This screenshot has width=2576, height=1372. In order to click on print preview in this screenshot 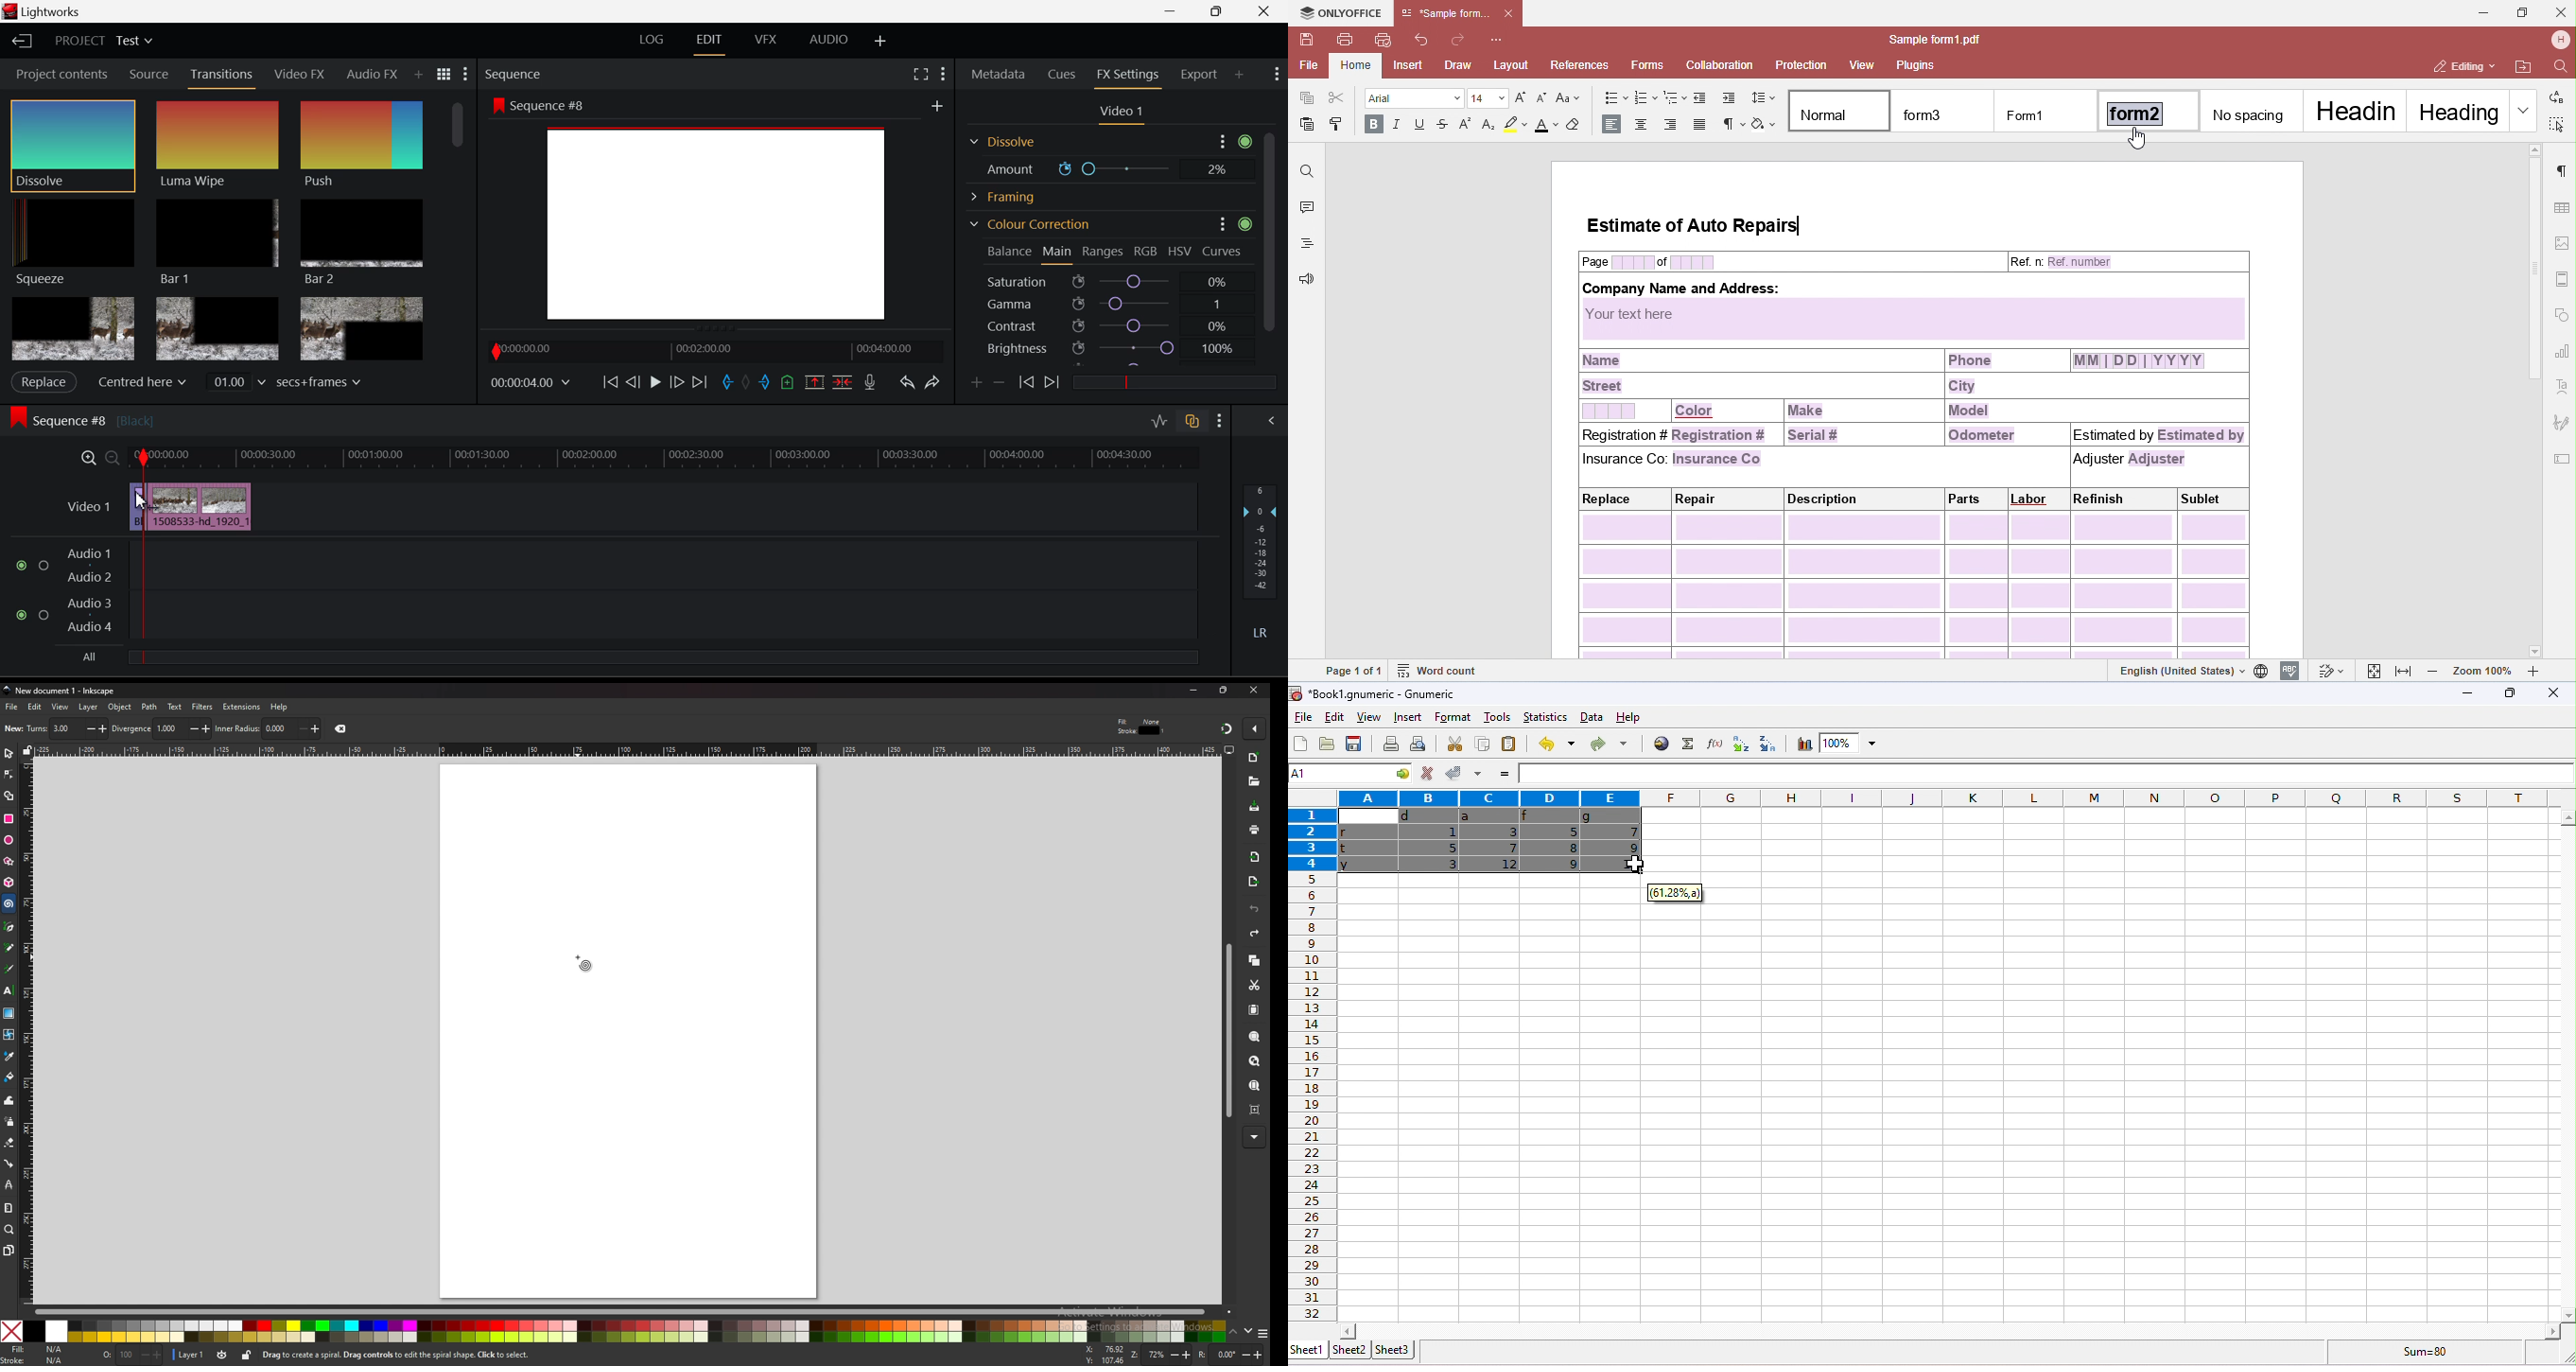, I will do `click(1421, 744)`.